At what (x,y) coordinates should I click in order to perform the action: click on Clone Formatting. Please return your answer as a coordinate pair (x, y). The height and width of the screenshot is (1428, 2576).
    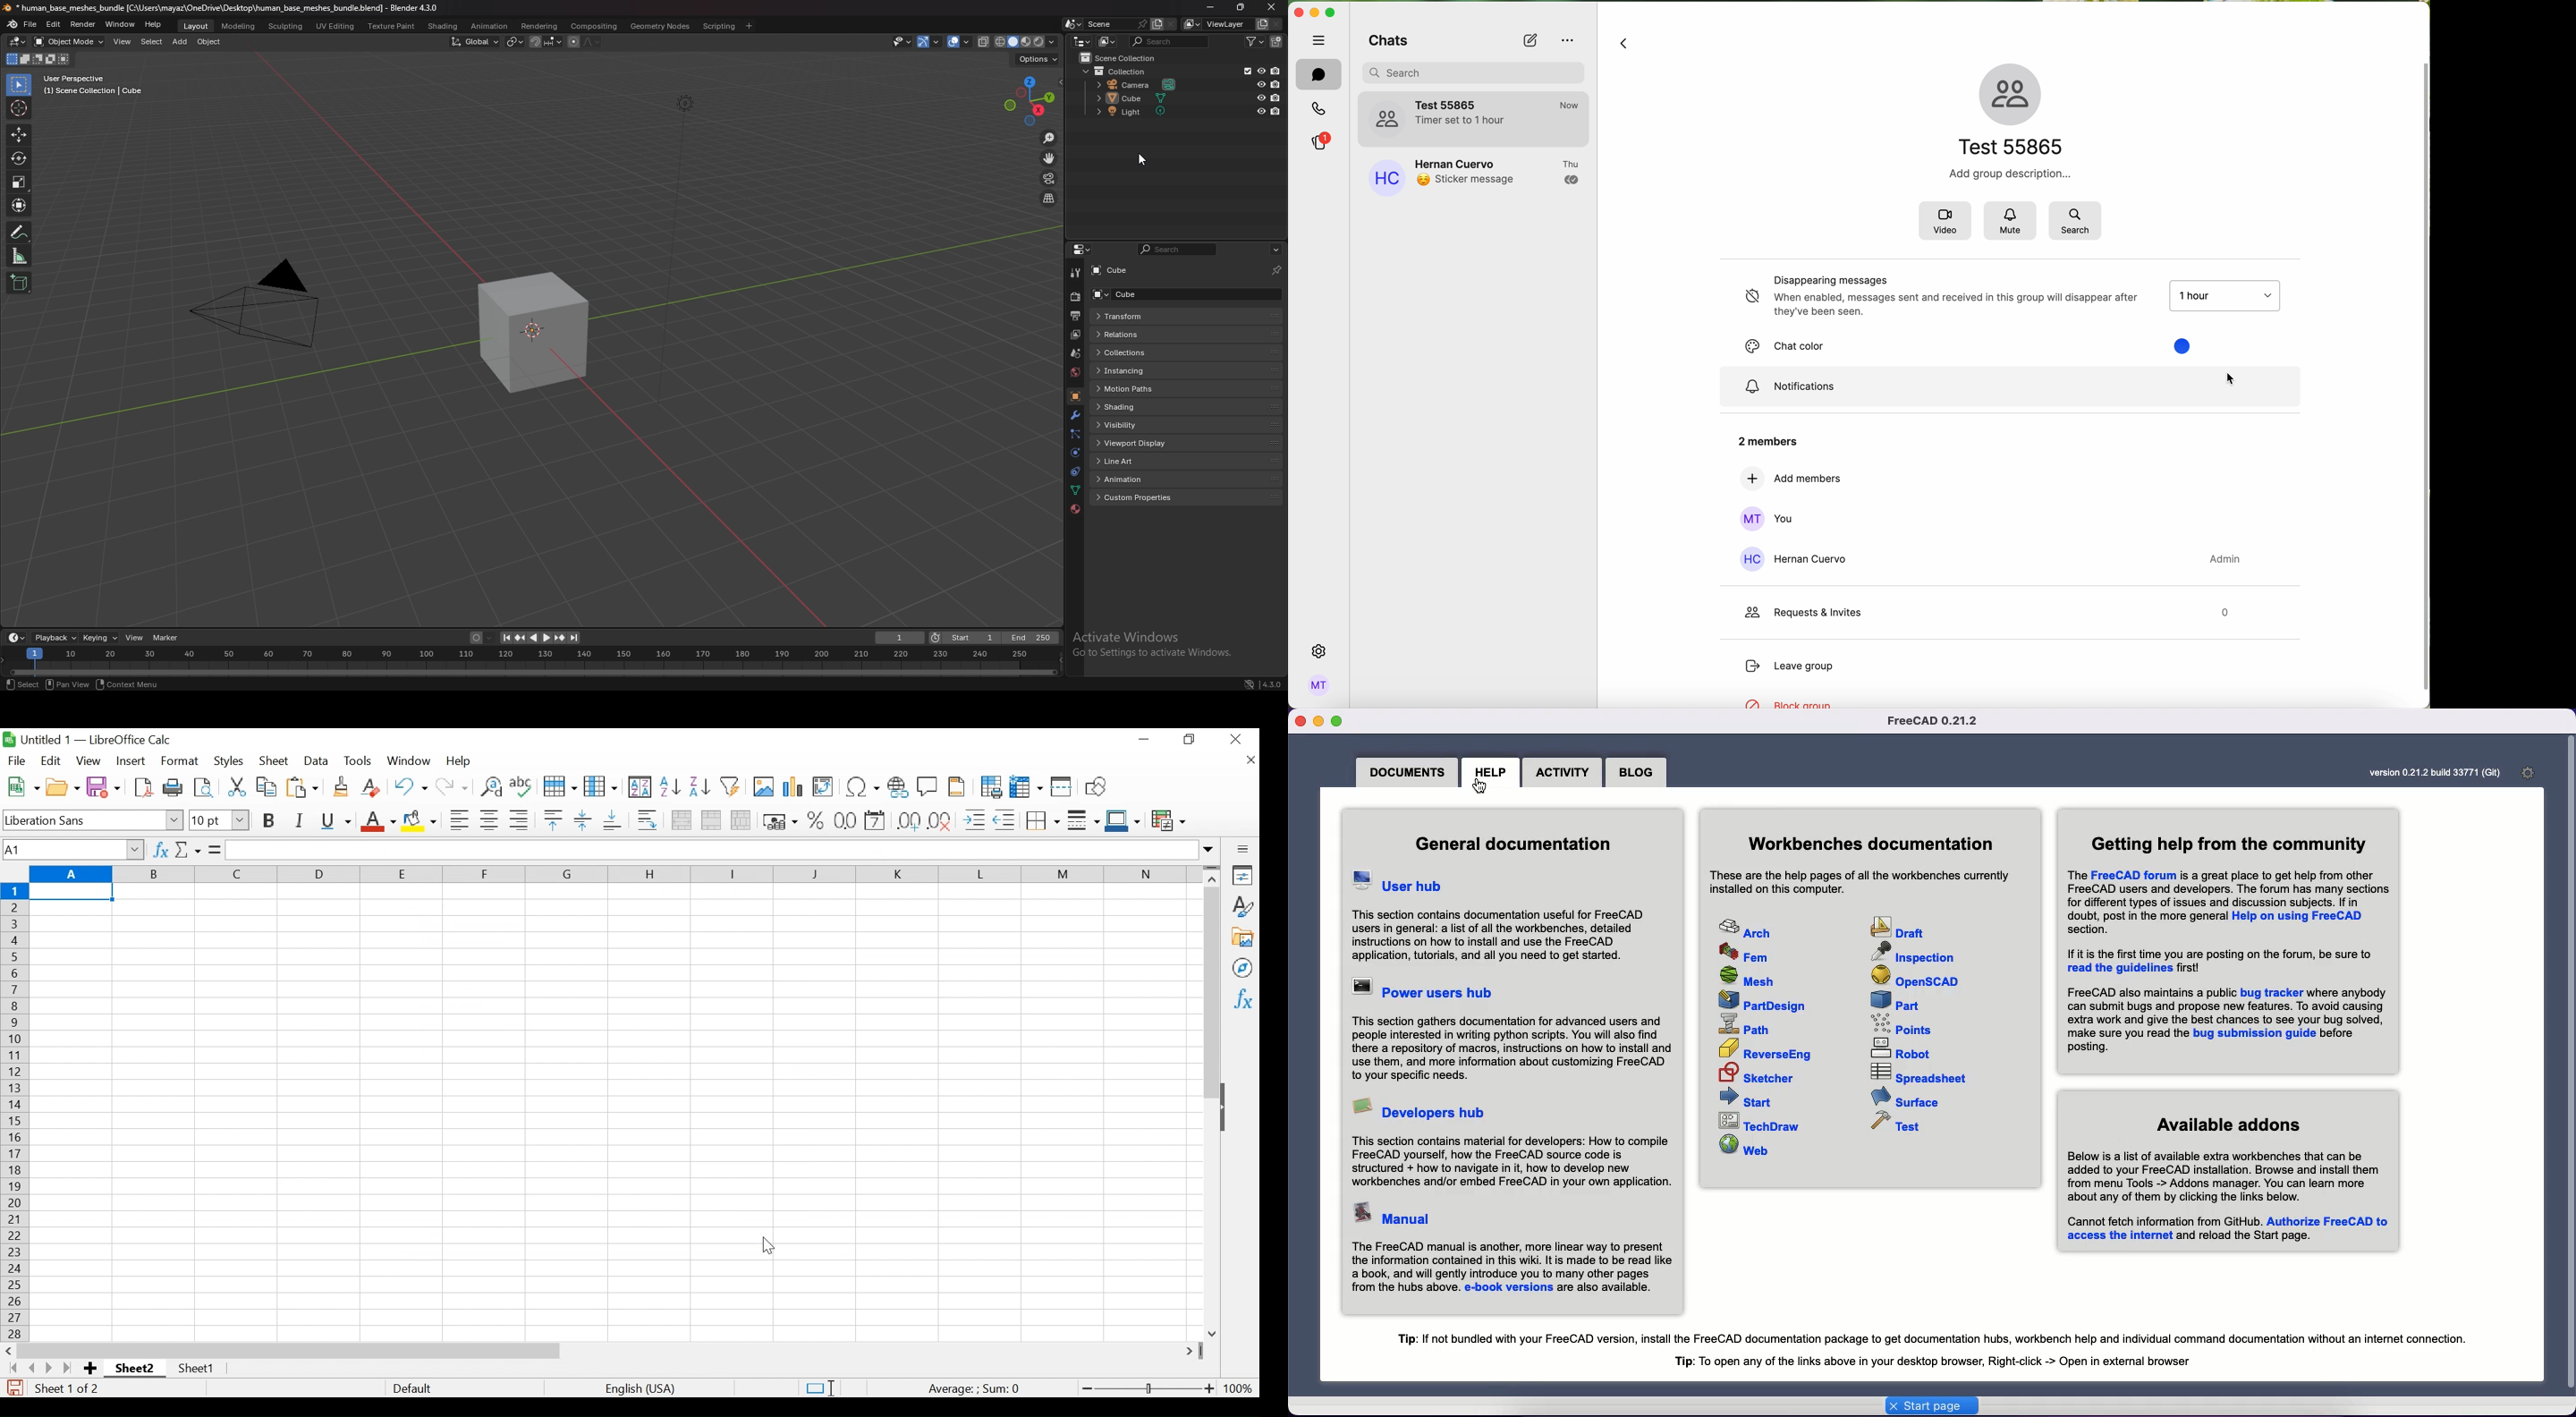
    Looking at the image, I should click on (340, 787).